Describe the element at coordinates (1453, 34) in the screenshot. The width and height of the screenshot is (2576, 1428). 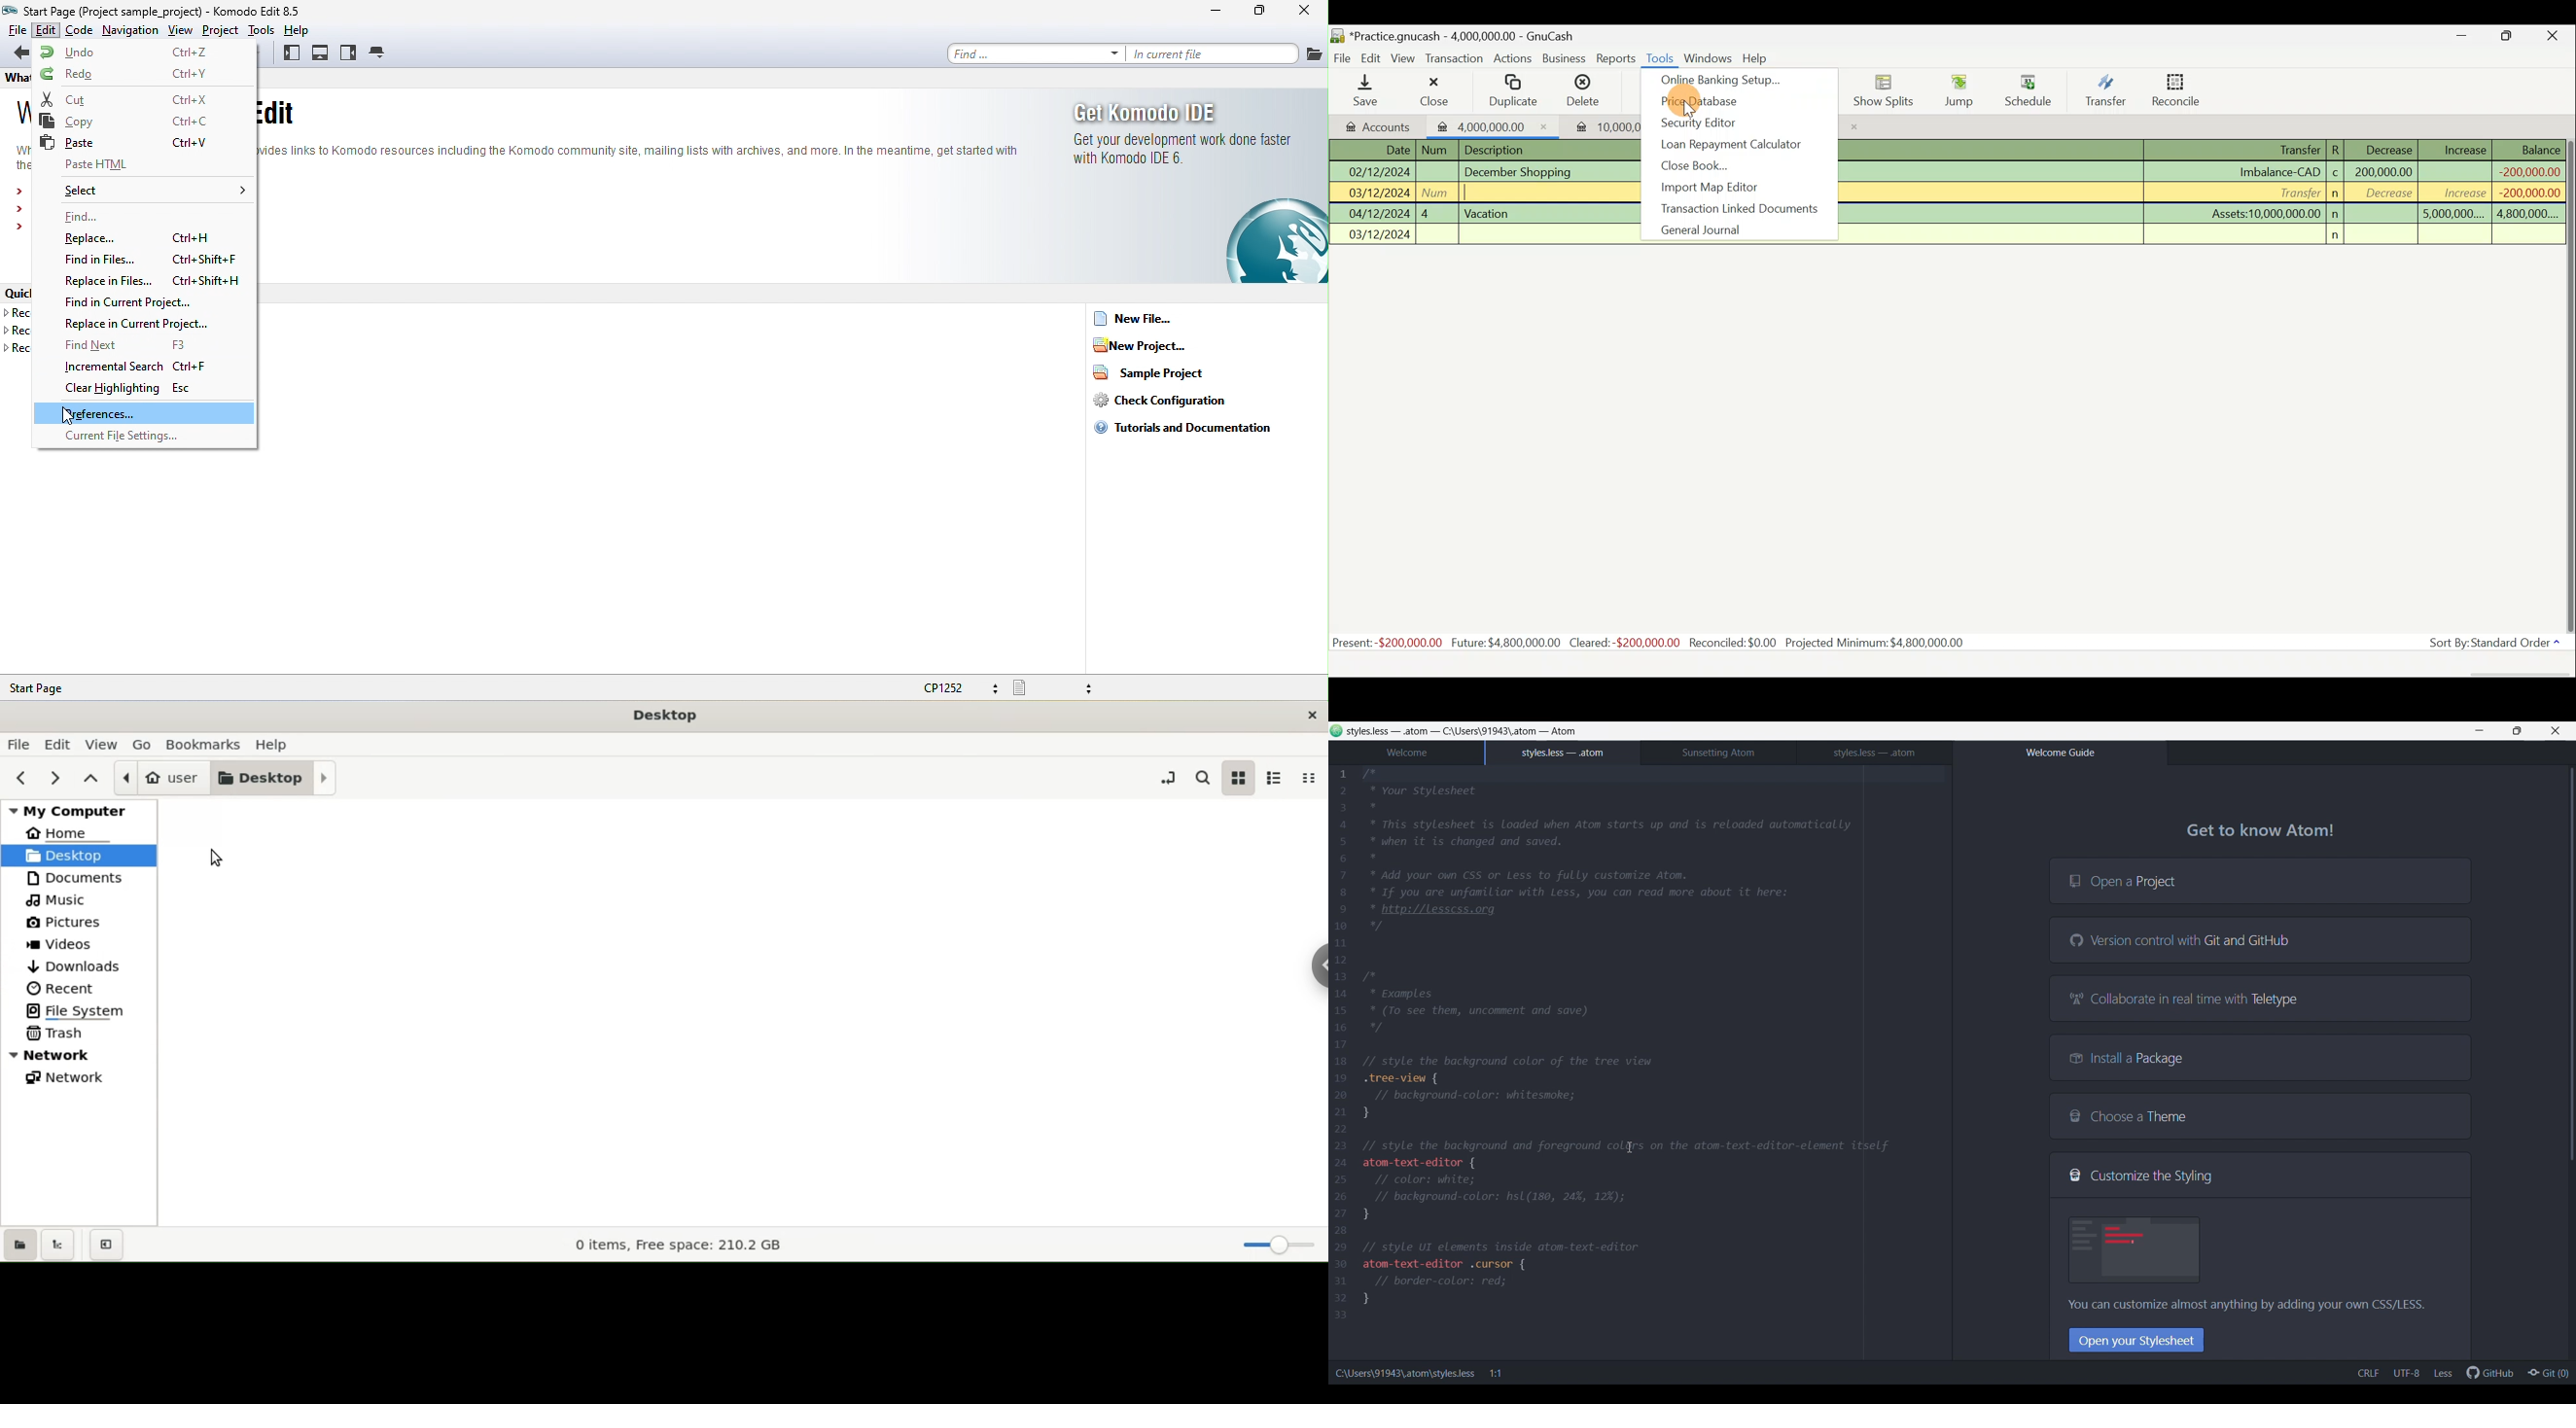
I see `Document name` at that location.